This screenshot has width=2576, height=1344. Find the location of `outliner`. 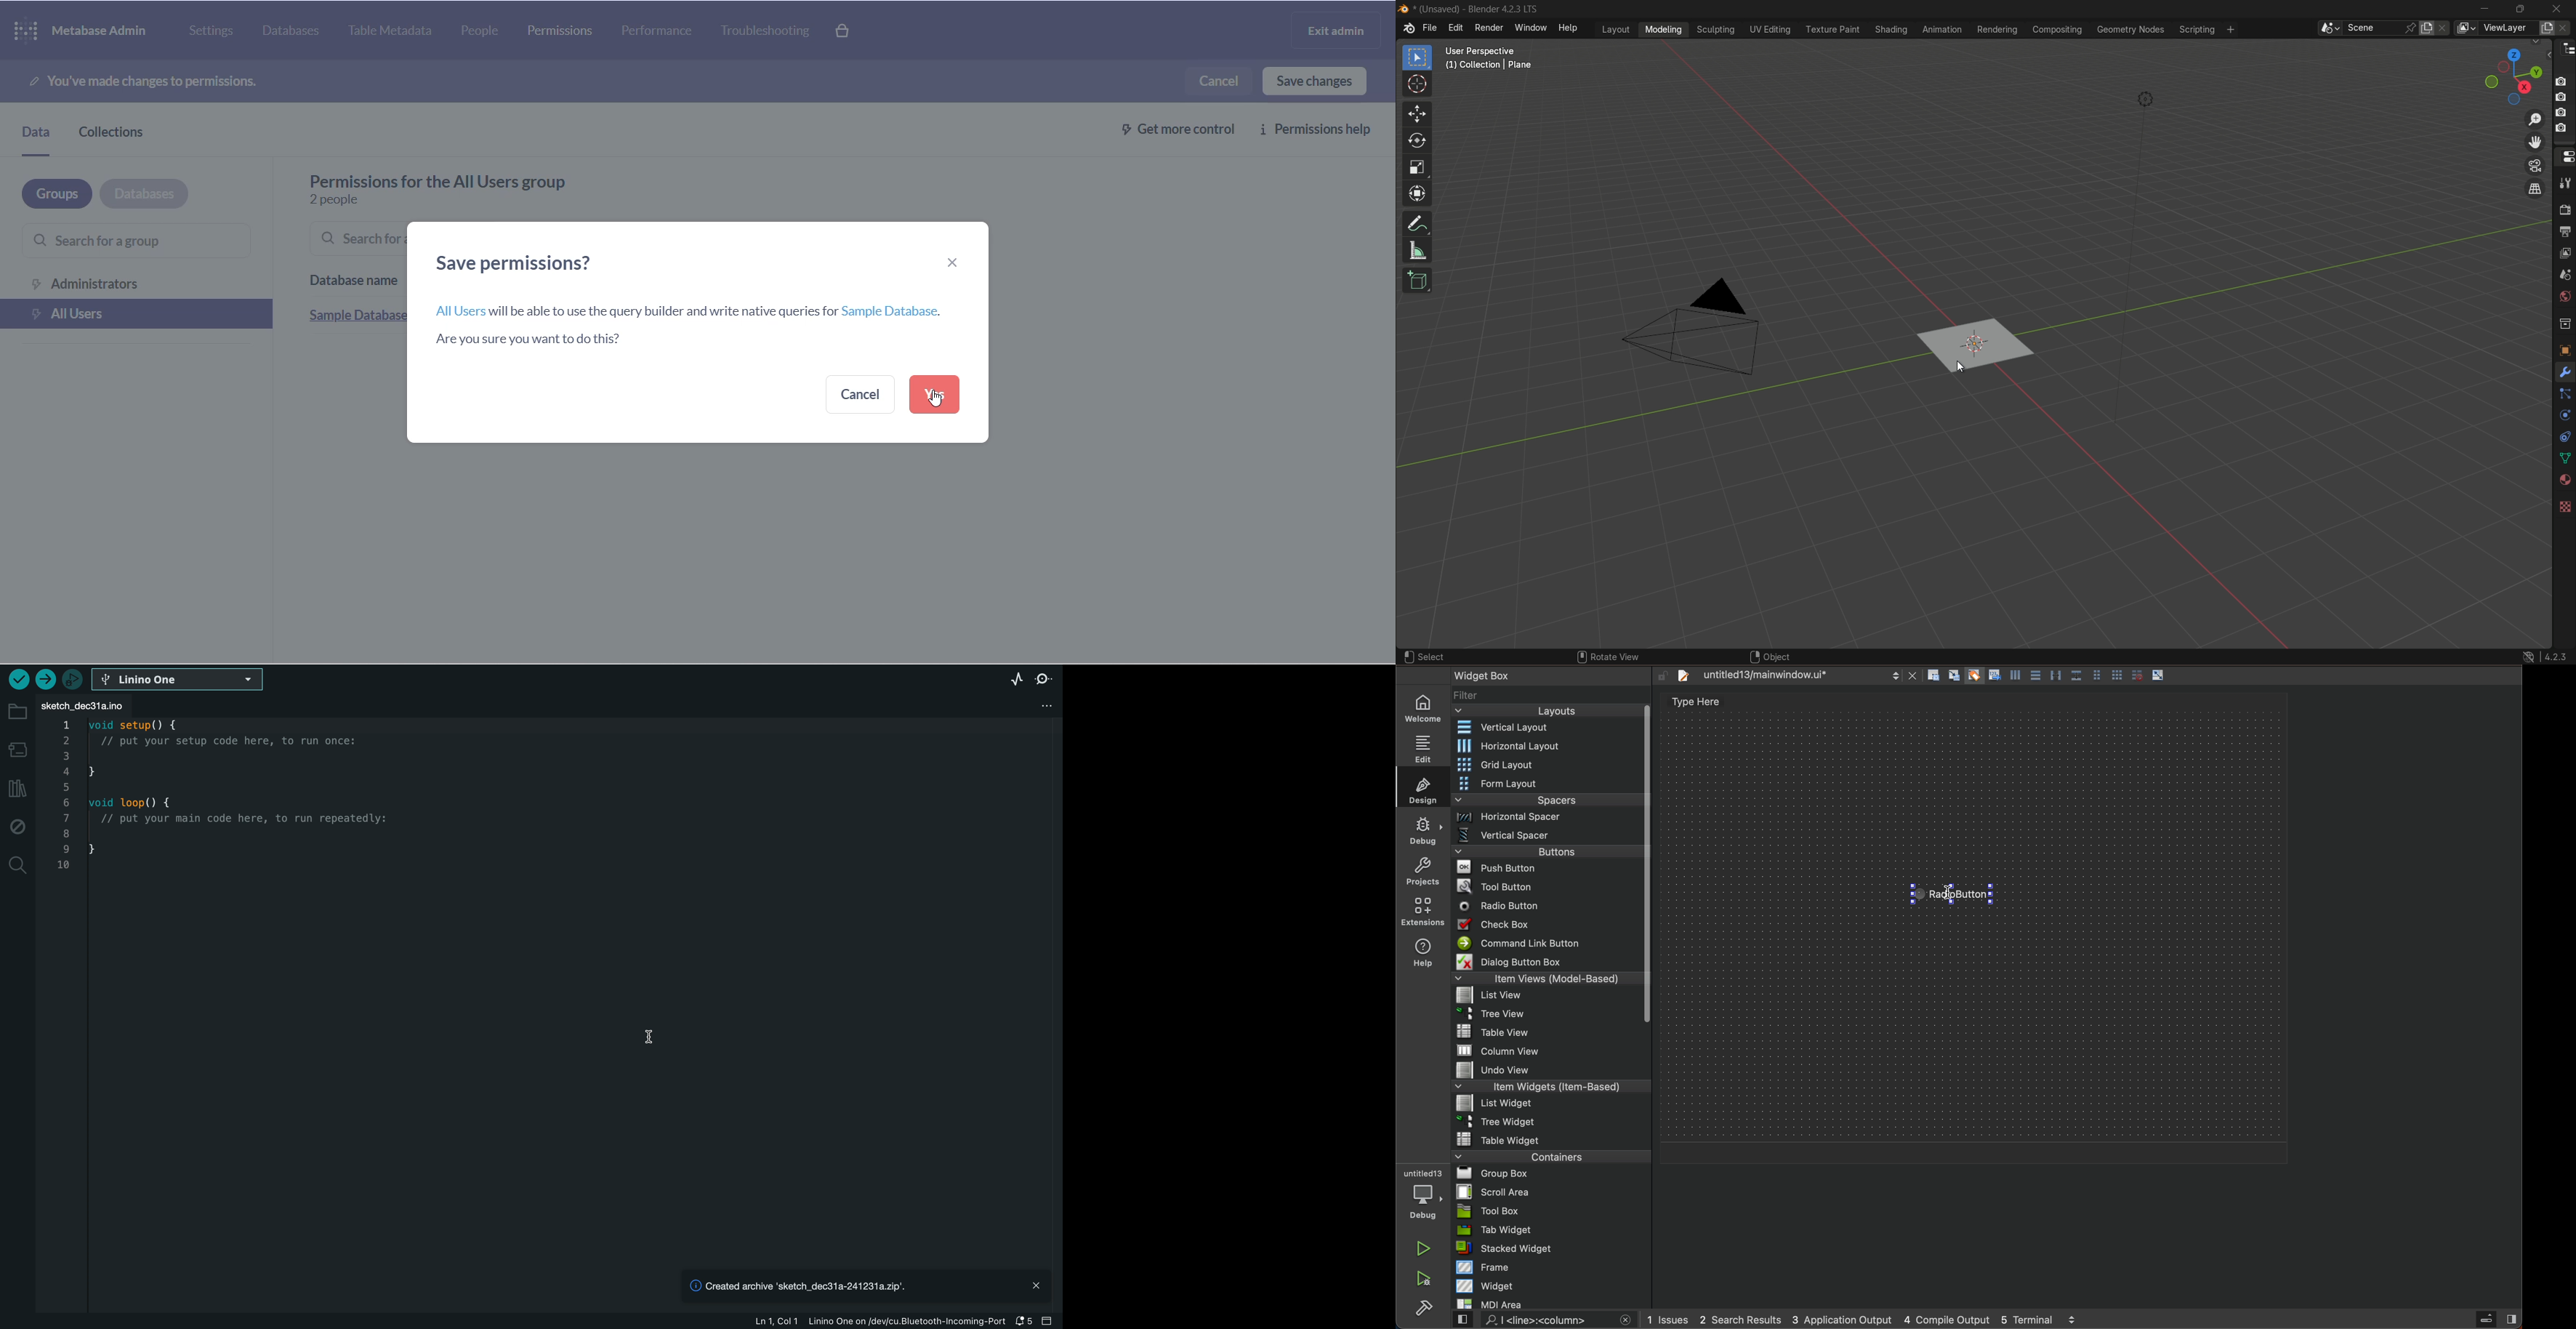

outliner is located at coordinates (2567, 50).